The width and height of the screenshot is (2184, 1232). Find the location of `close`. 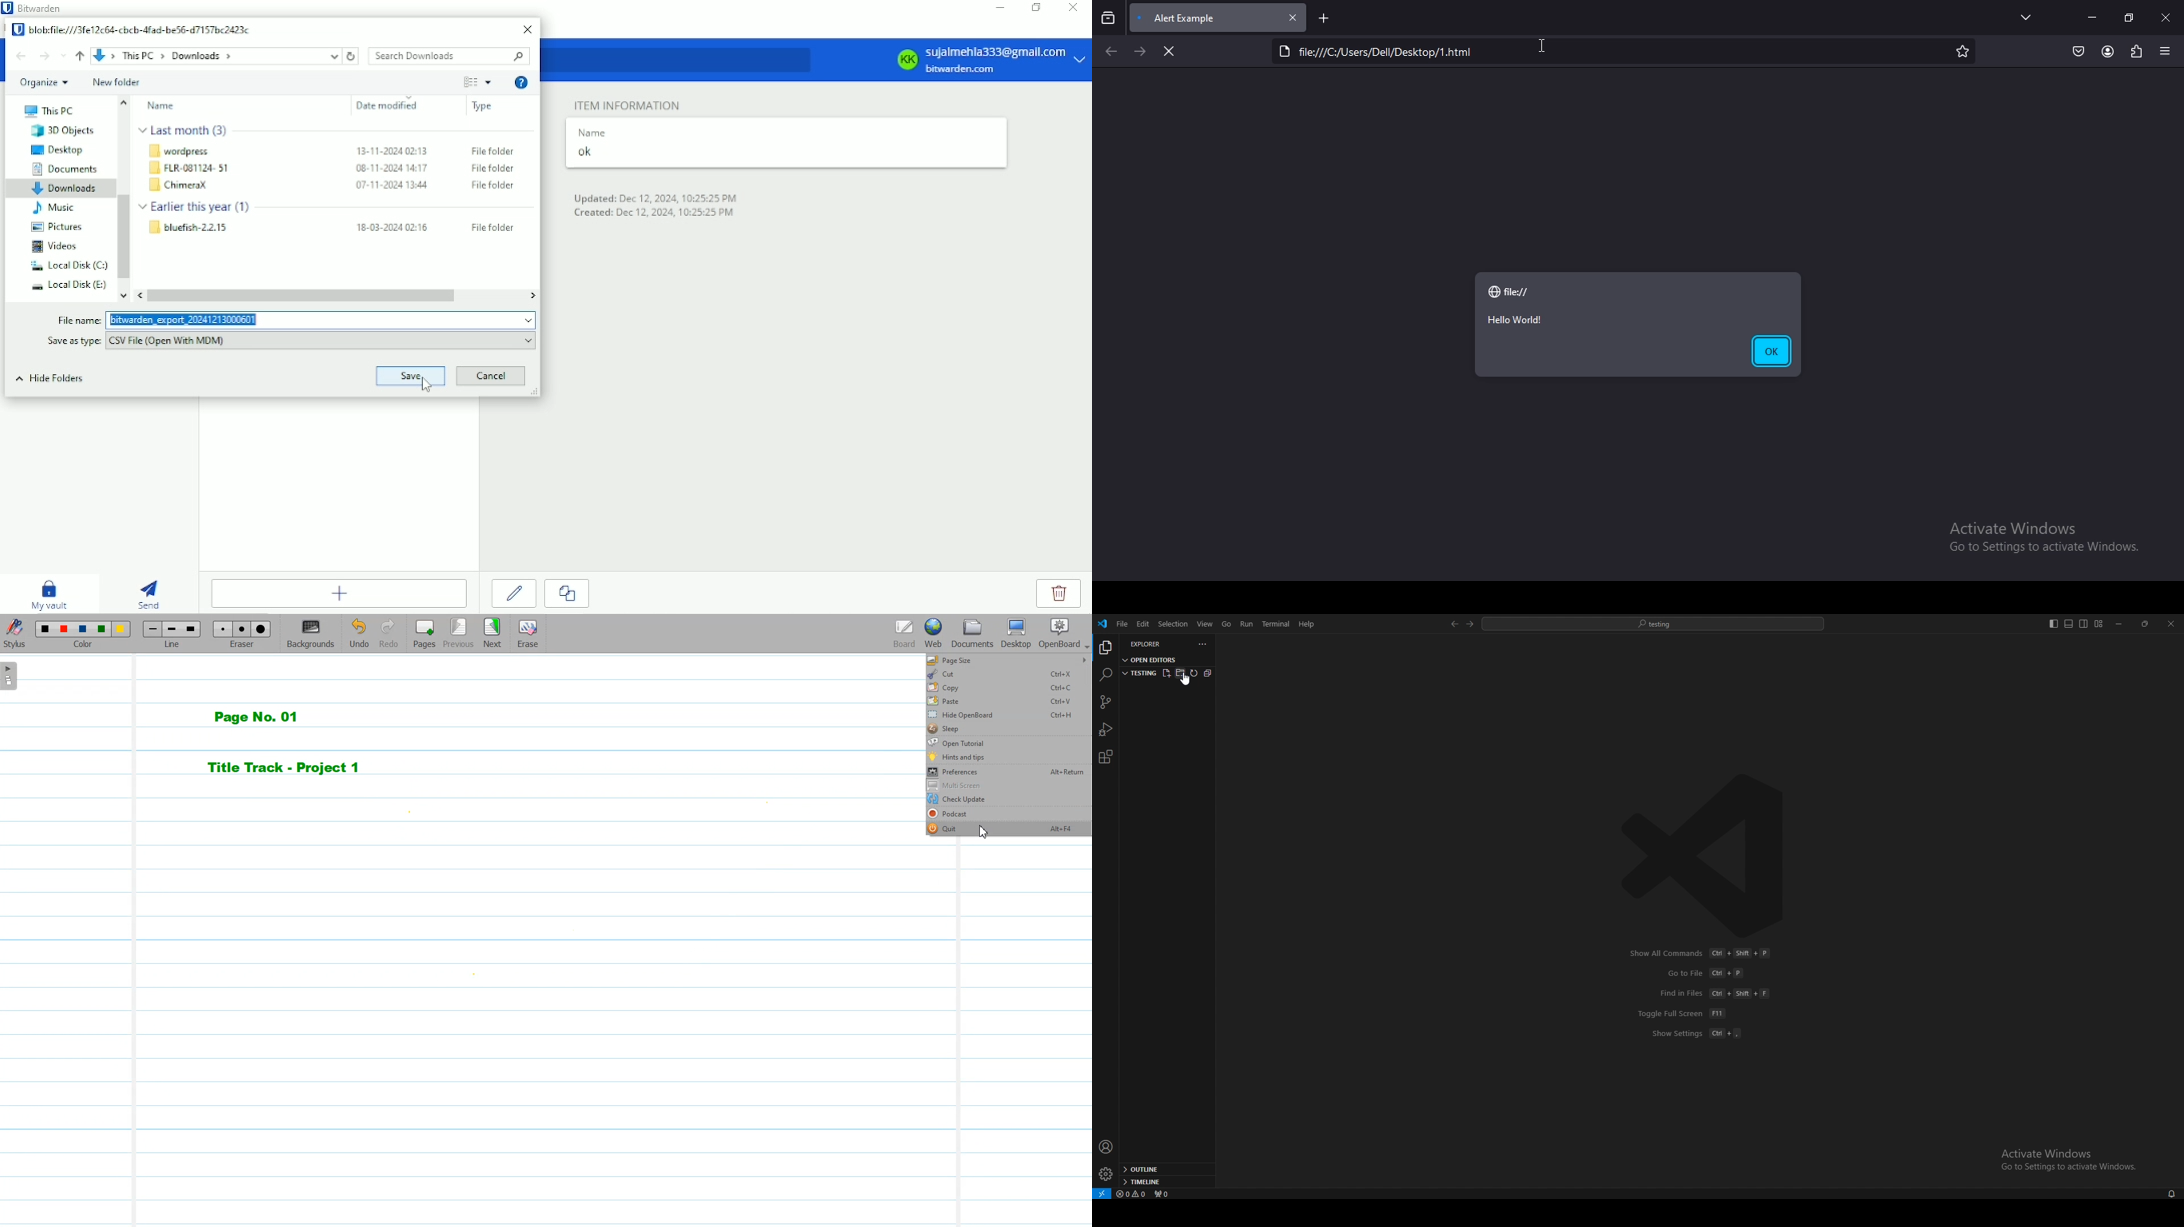

close is located at coordinates (2171, 624).